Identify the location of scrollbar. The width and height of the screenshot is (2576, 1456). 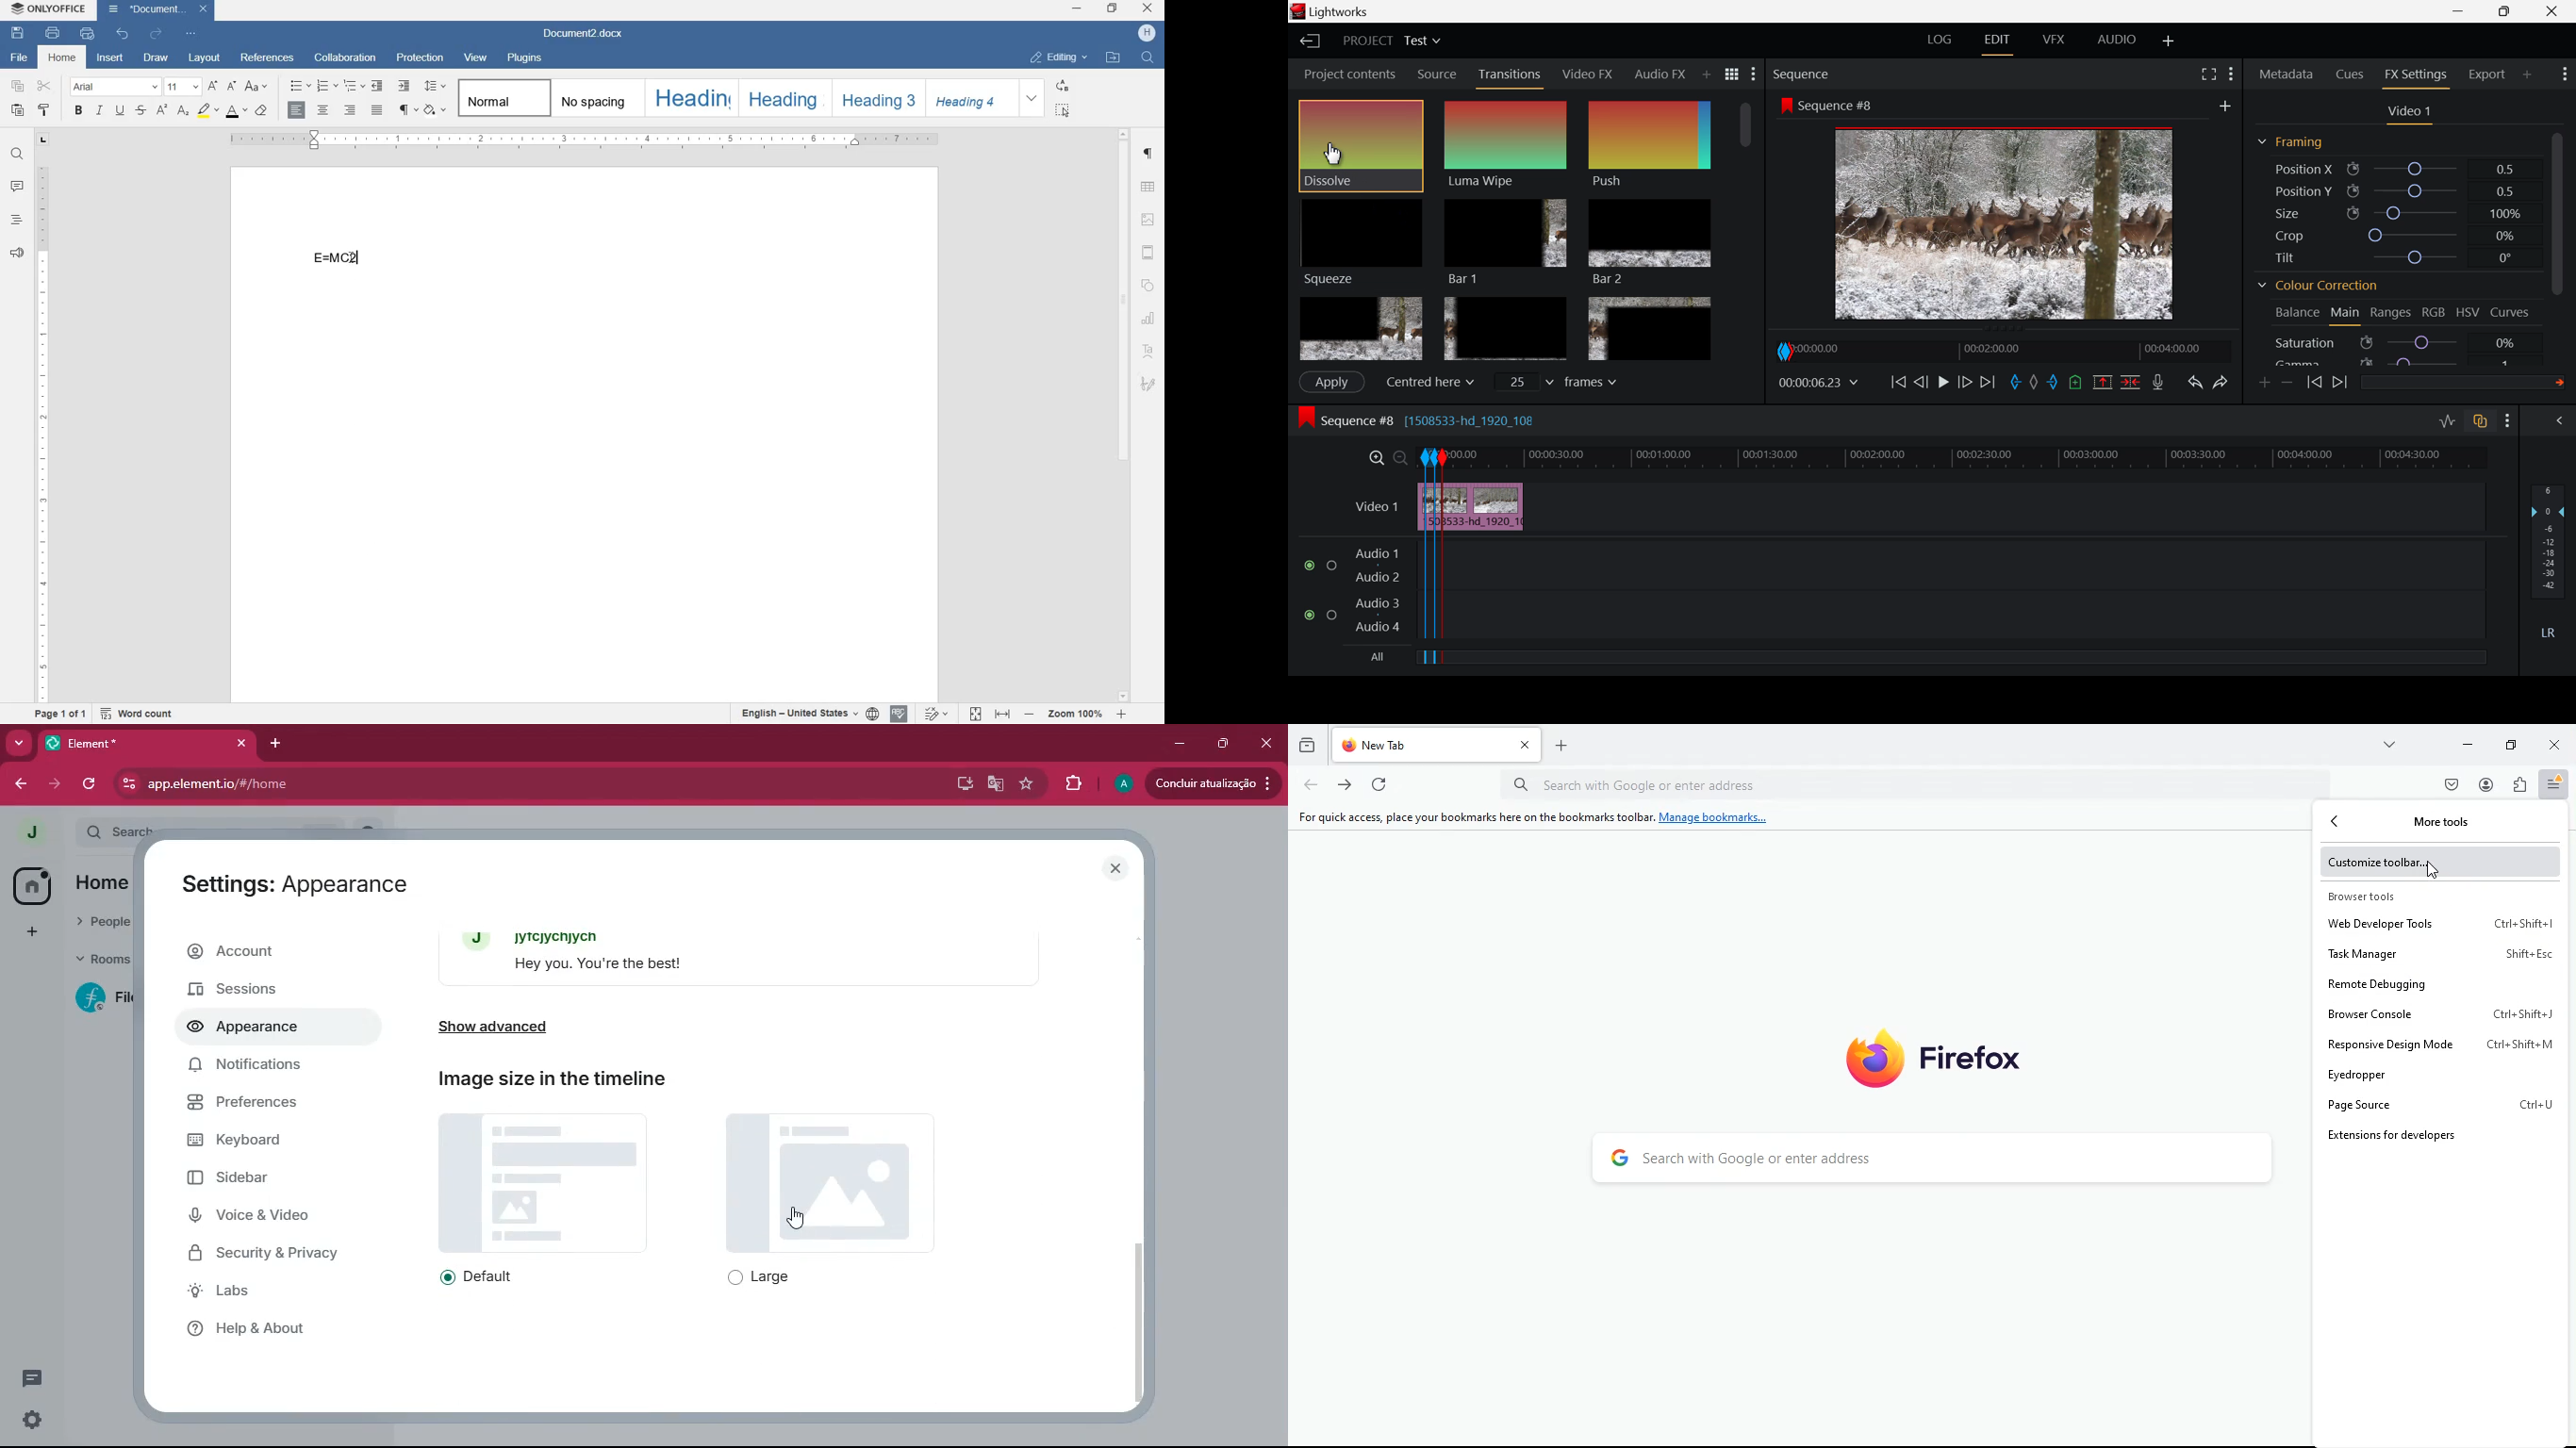
(1126, 415).